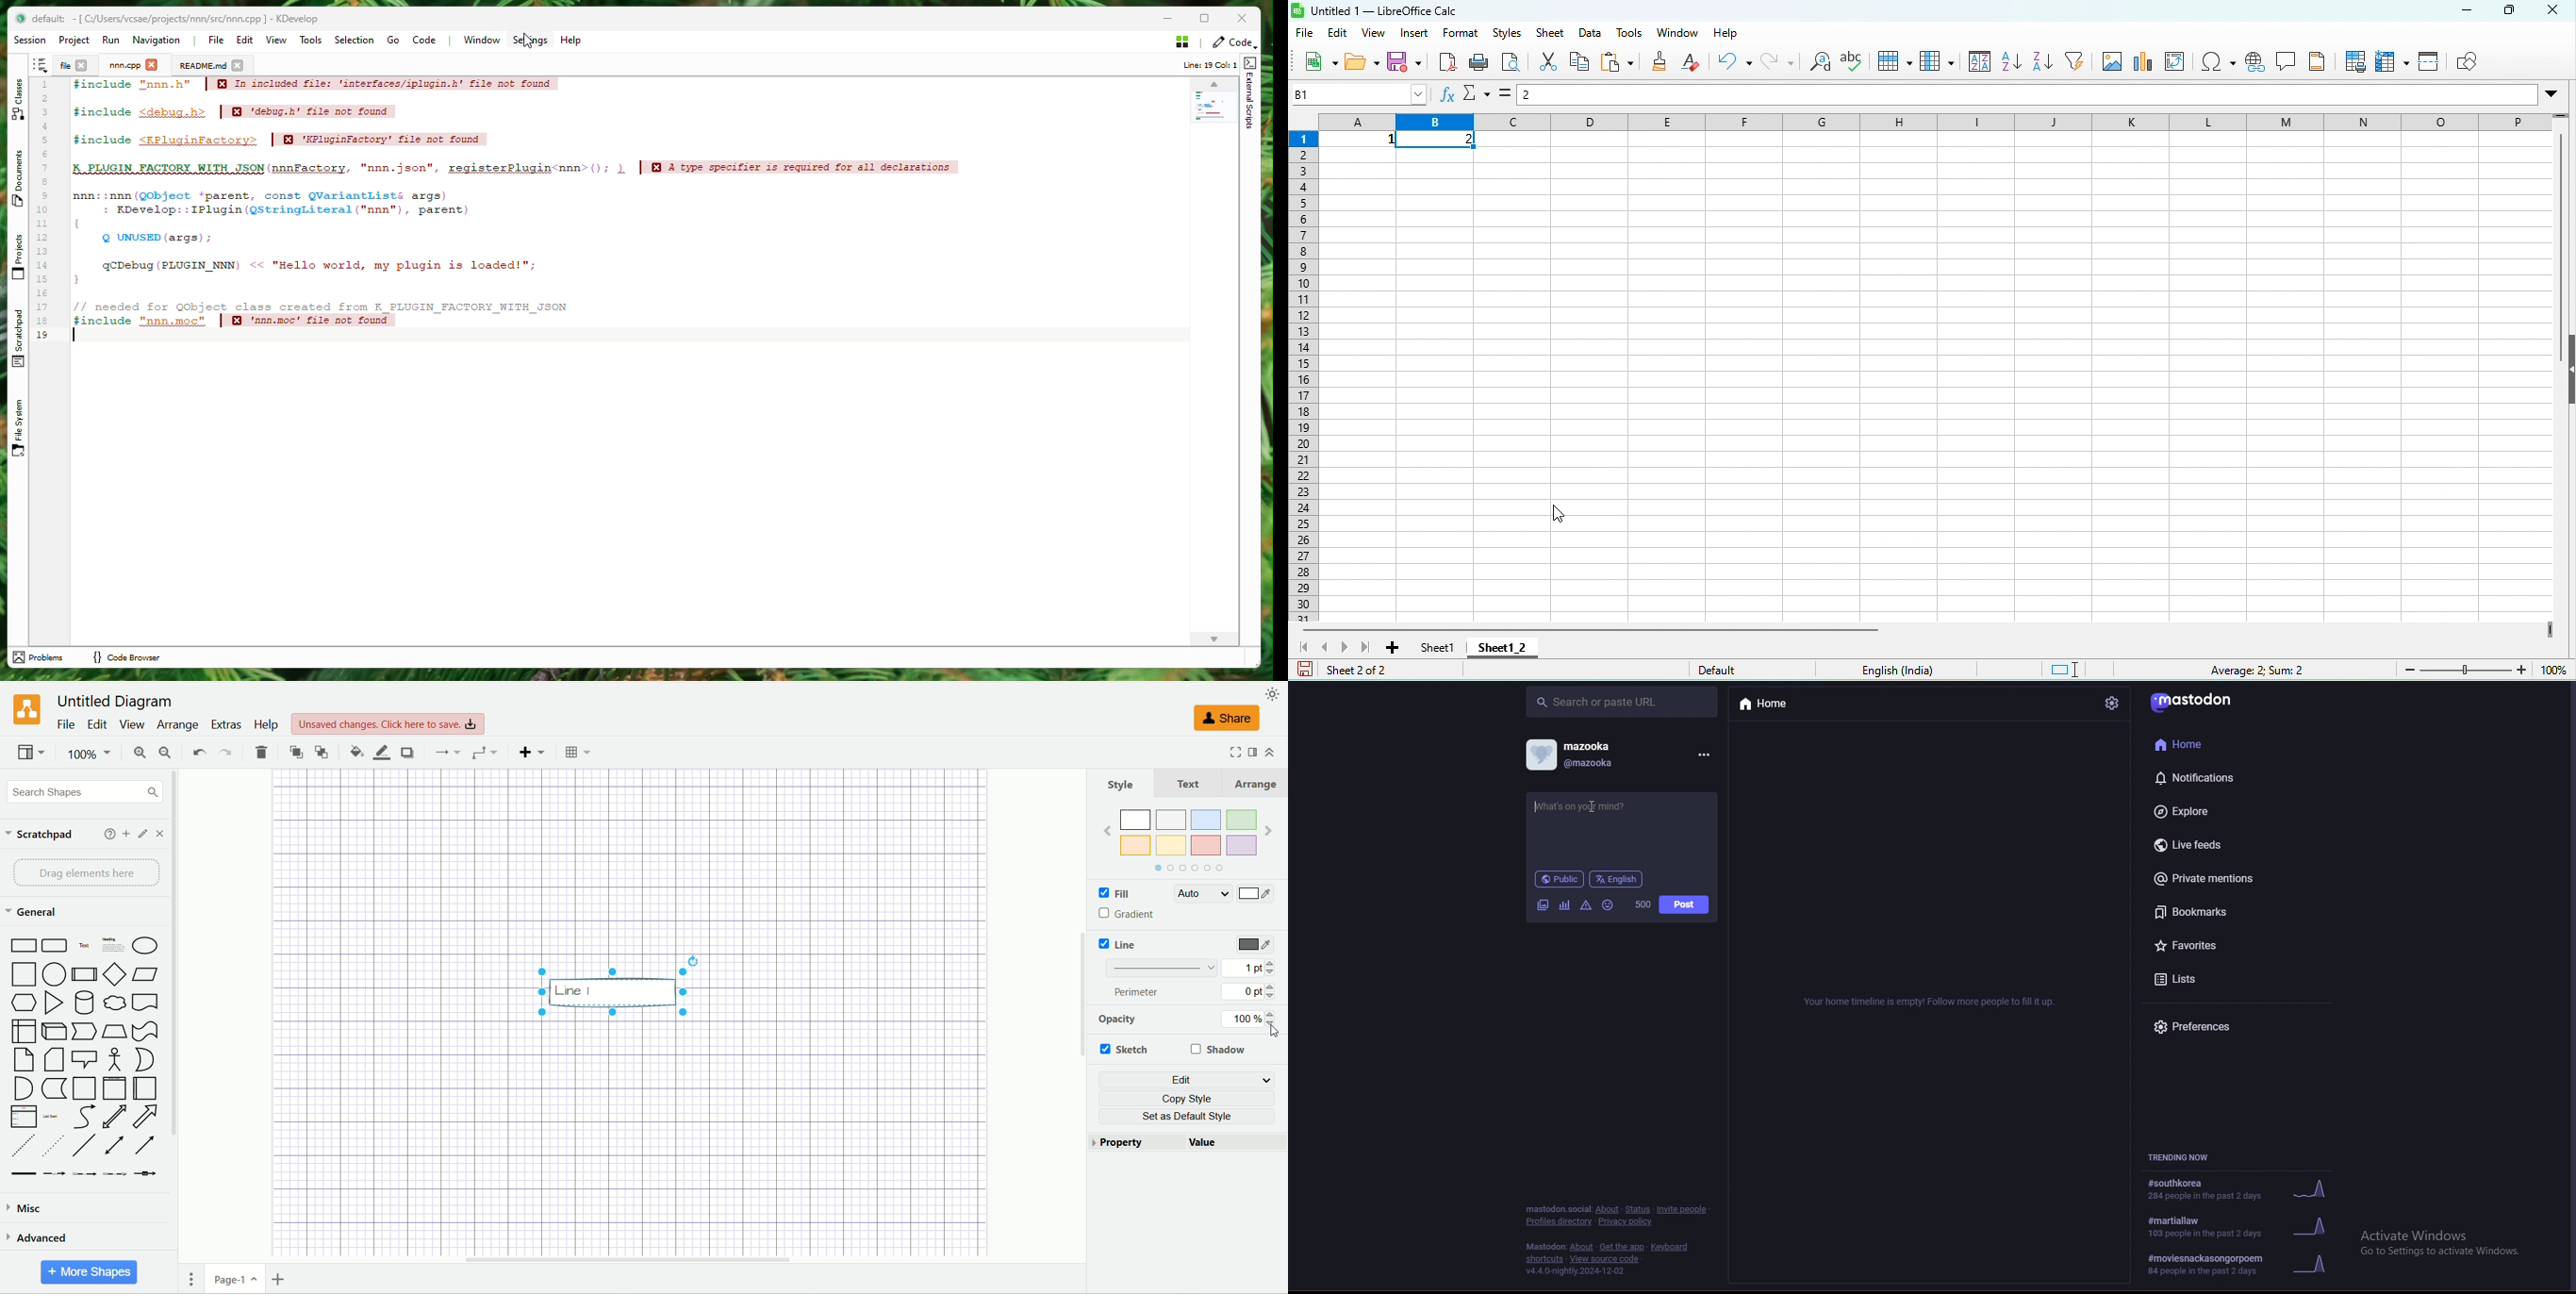 The width and height of the screenshot is (2576, 1316). Describe the element at coordinates (1349, 650) in the screenshot. I see `scroll to next sheet` at that location.